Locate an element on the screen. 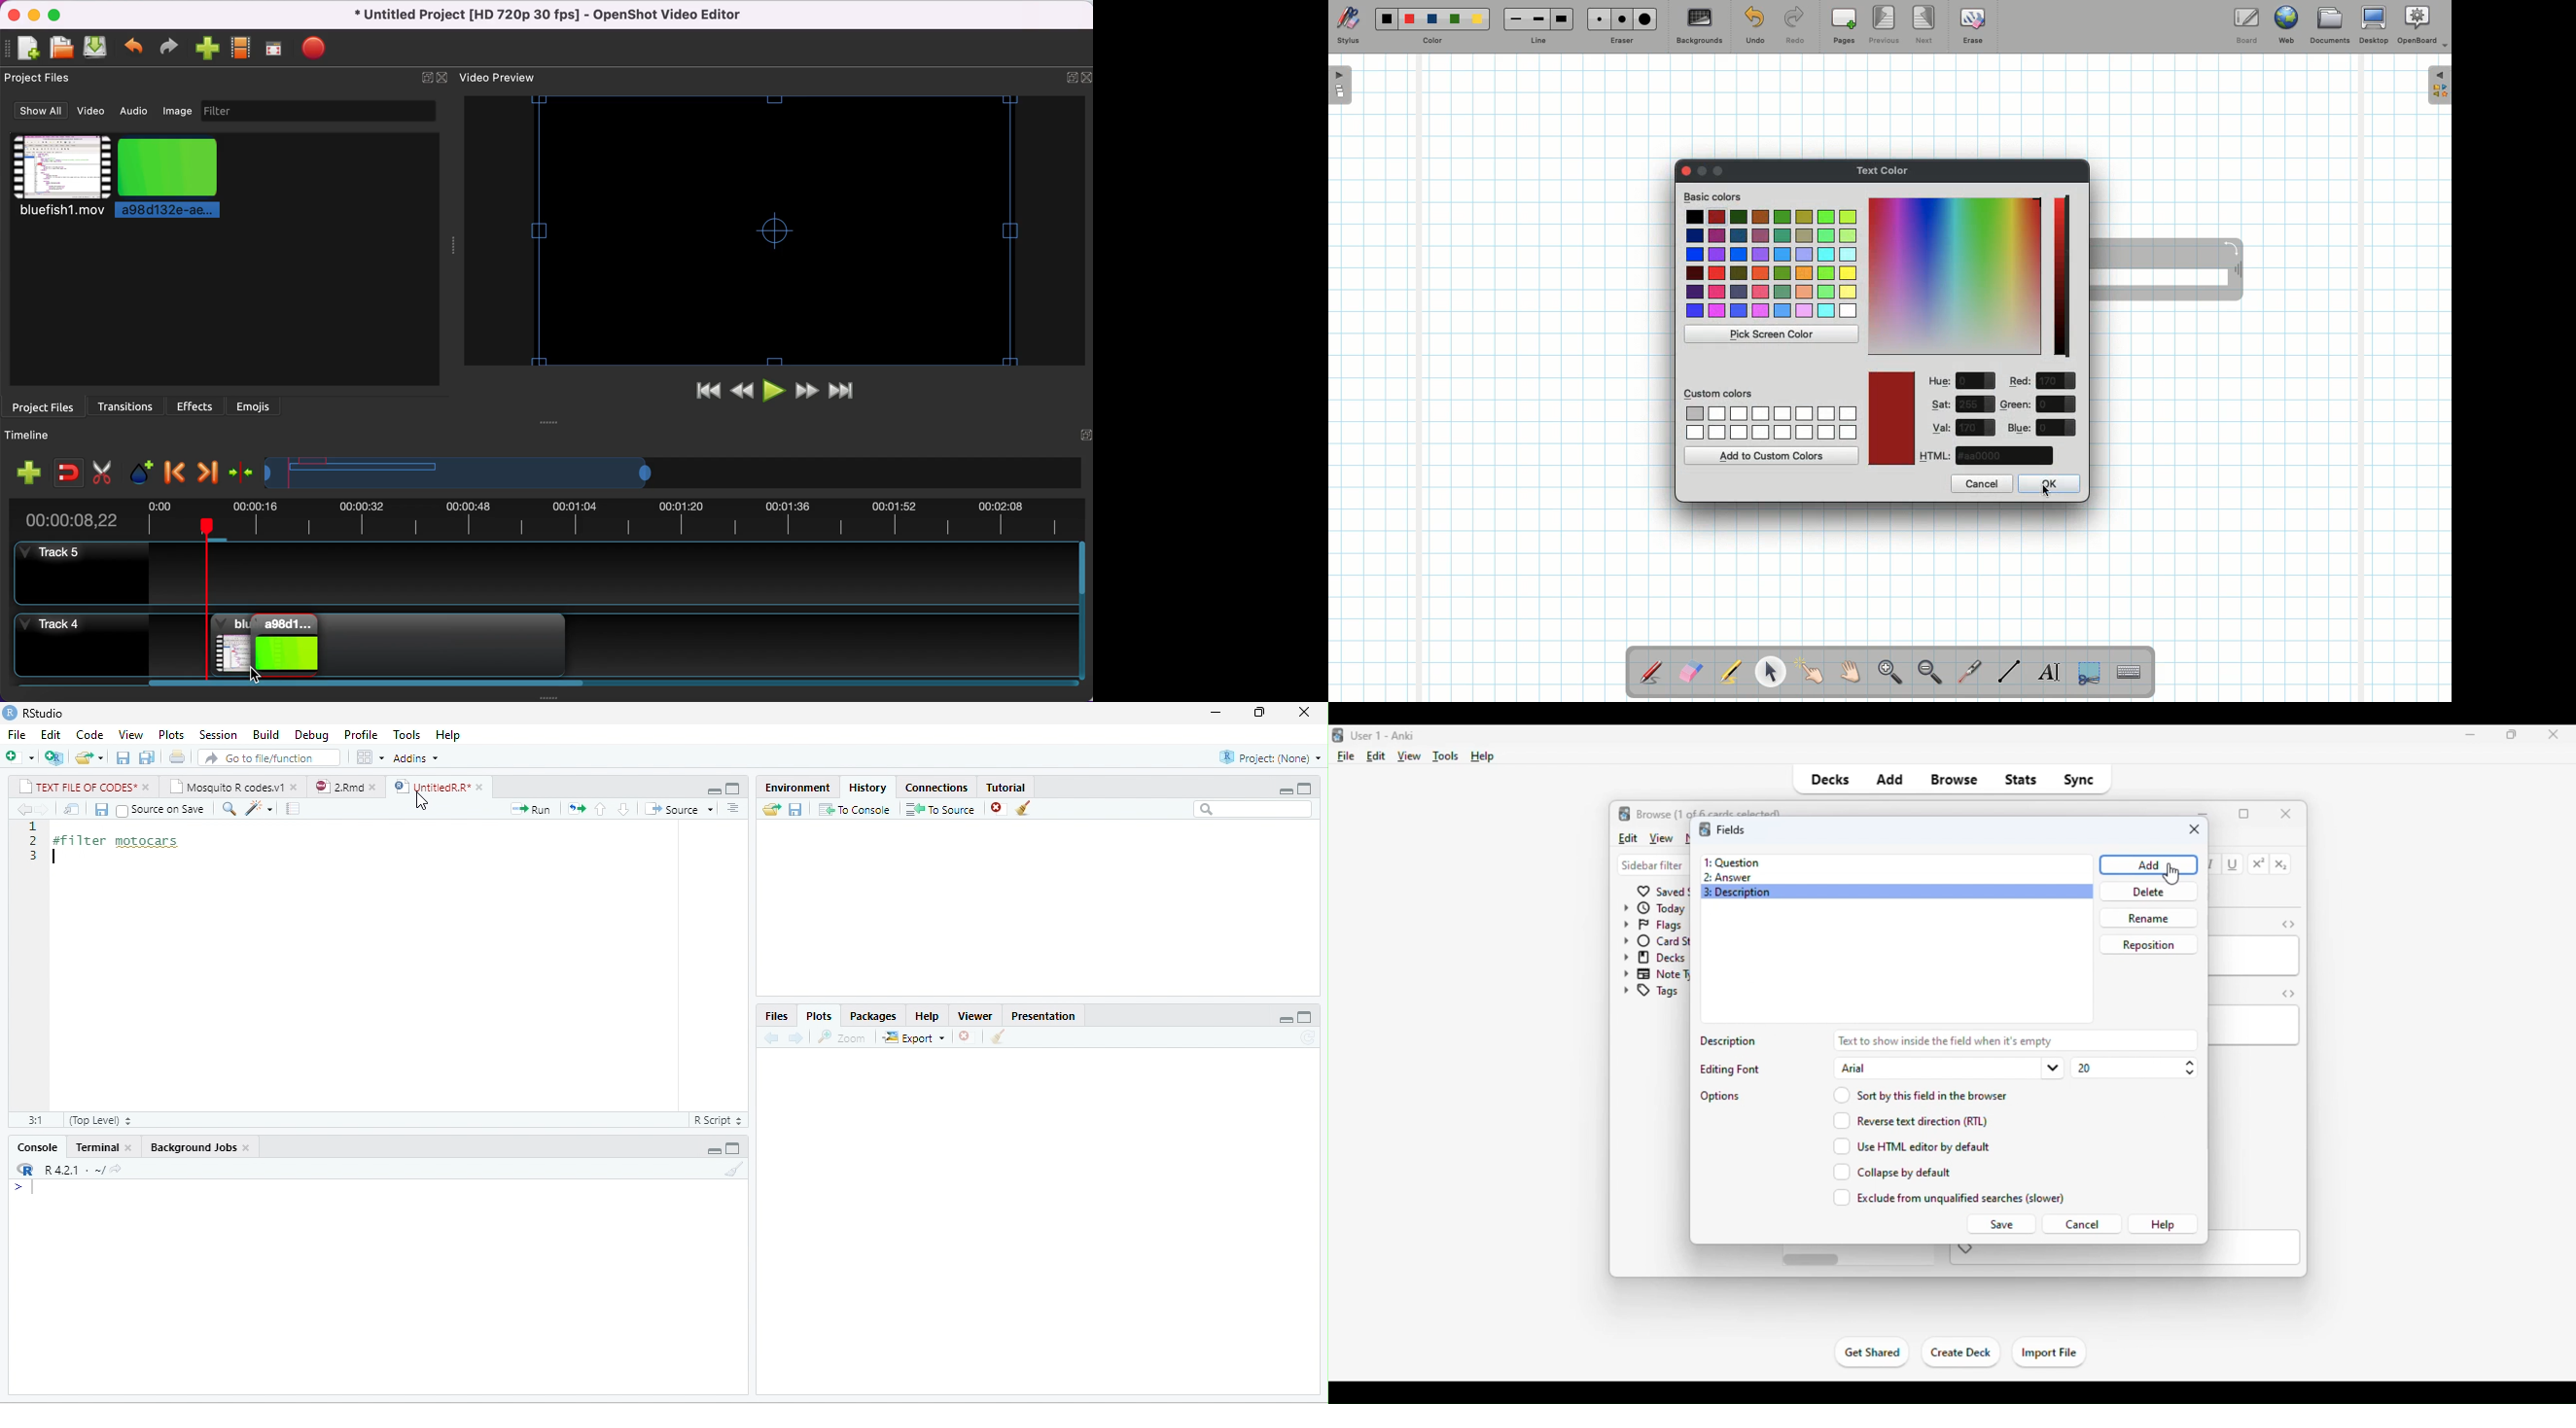 The width and height of the screenshot is (2576, 1428). value is located at coordinates (1976, 381).